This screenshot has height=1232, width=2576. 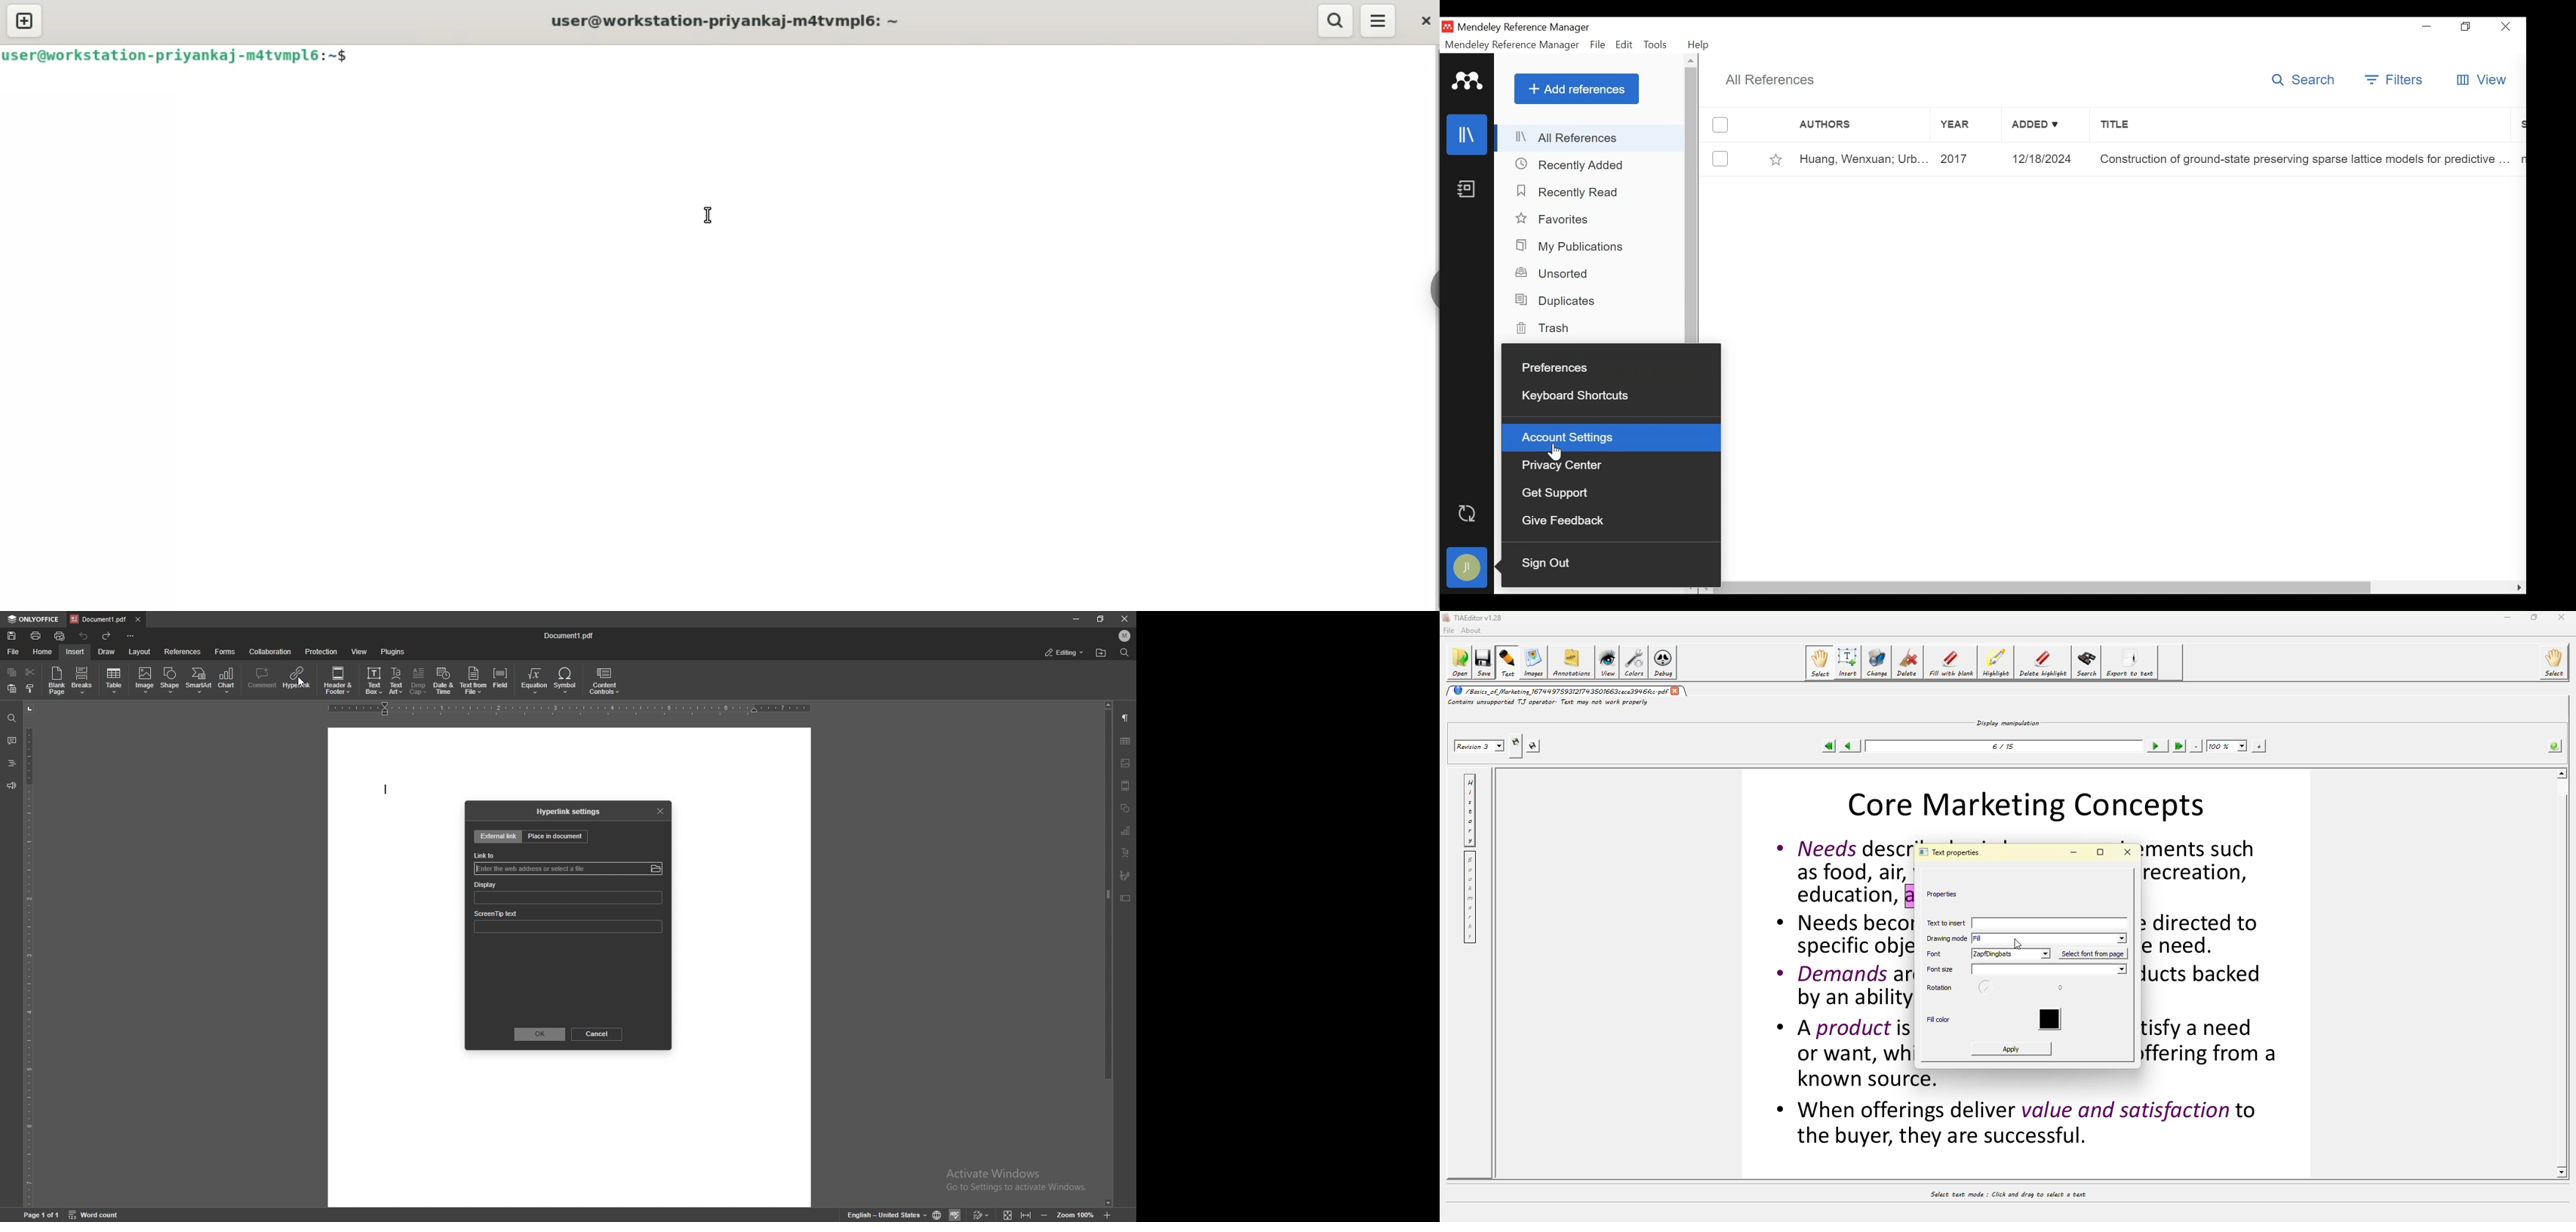 What do you see at coordinates (1109, 954) in the screenshot?
I see `scroll bar` at bounding box center [1109, 954].